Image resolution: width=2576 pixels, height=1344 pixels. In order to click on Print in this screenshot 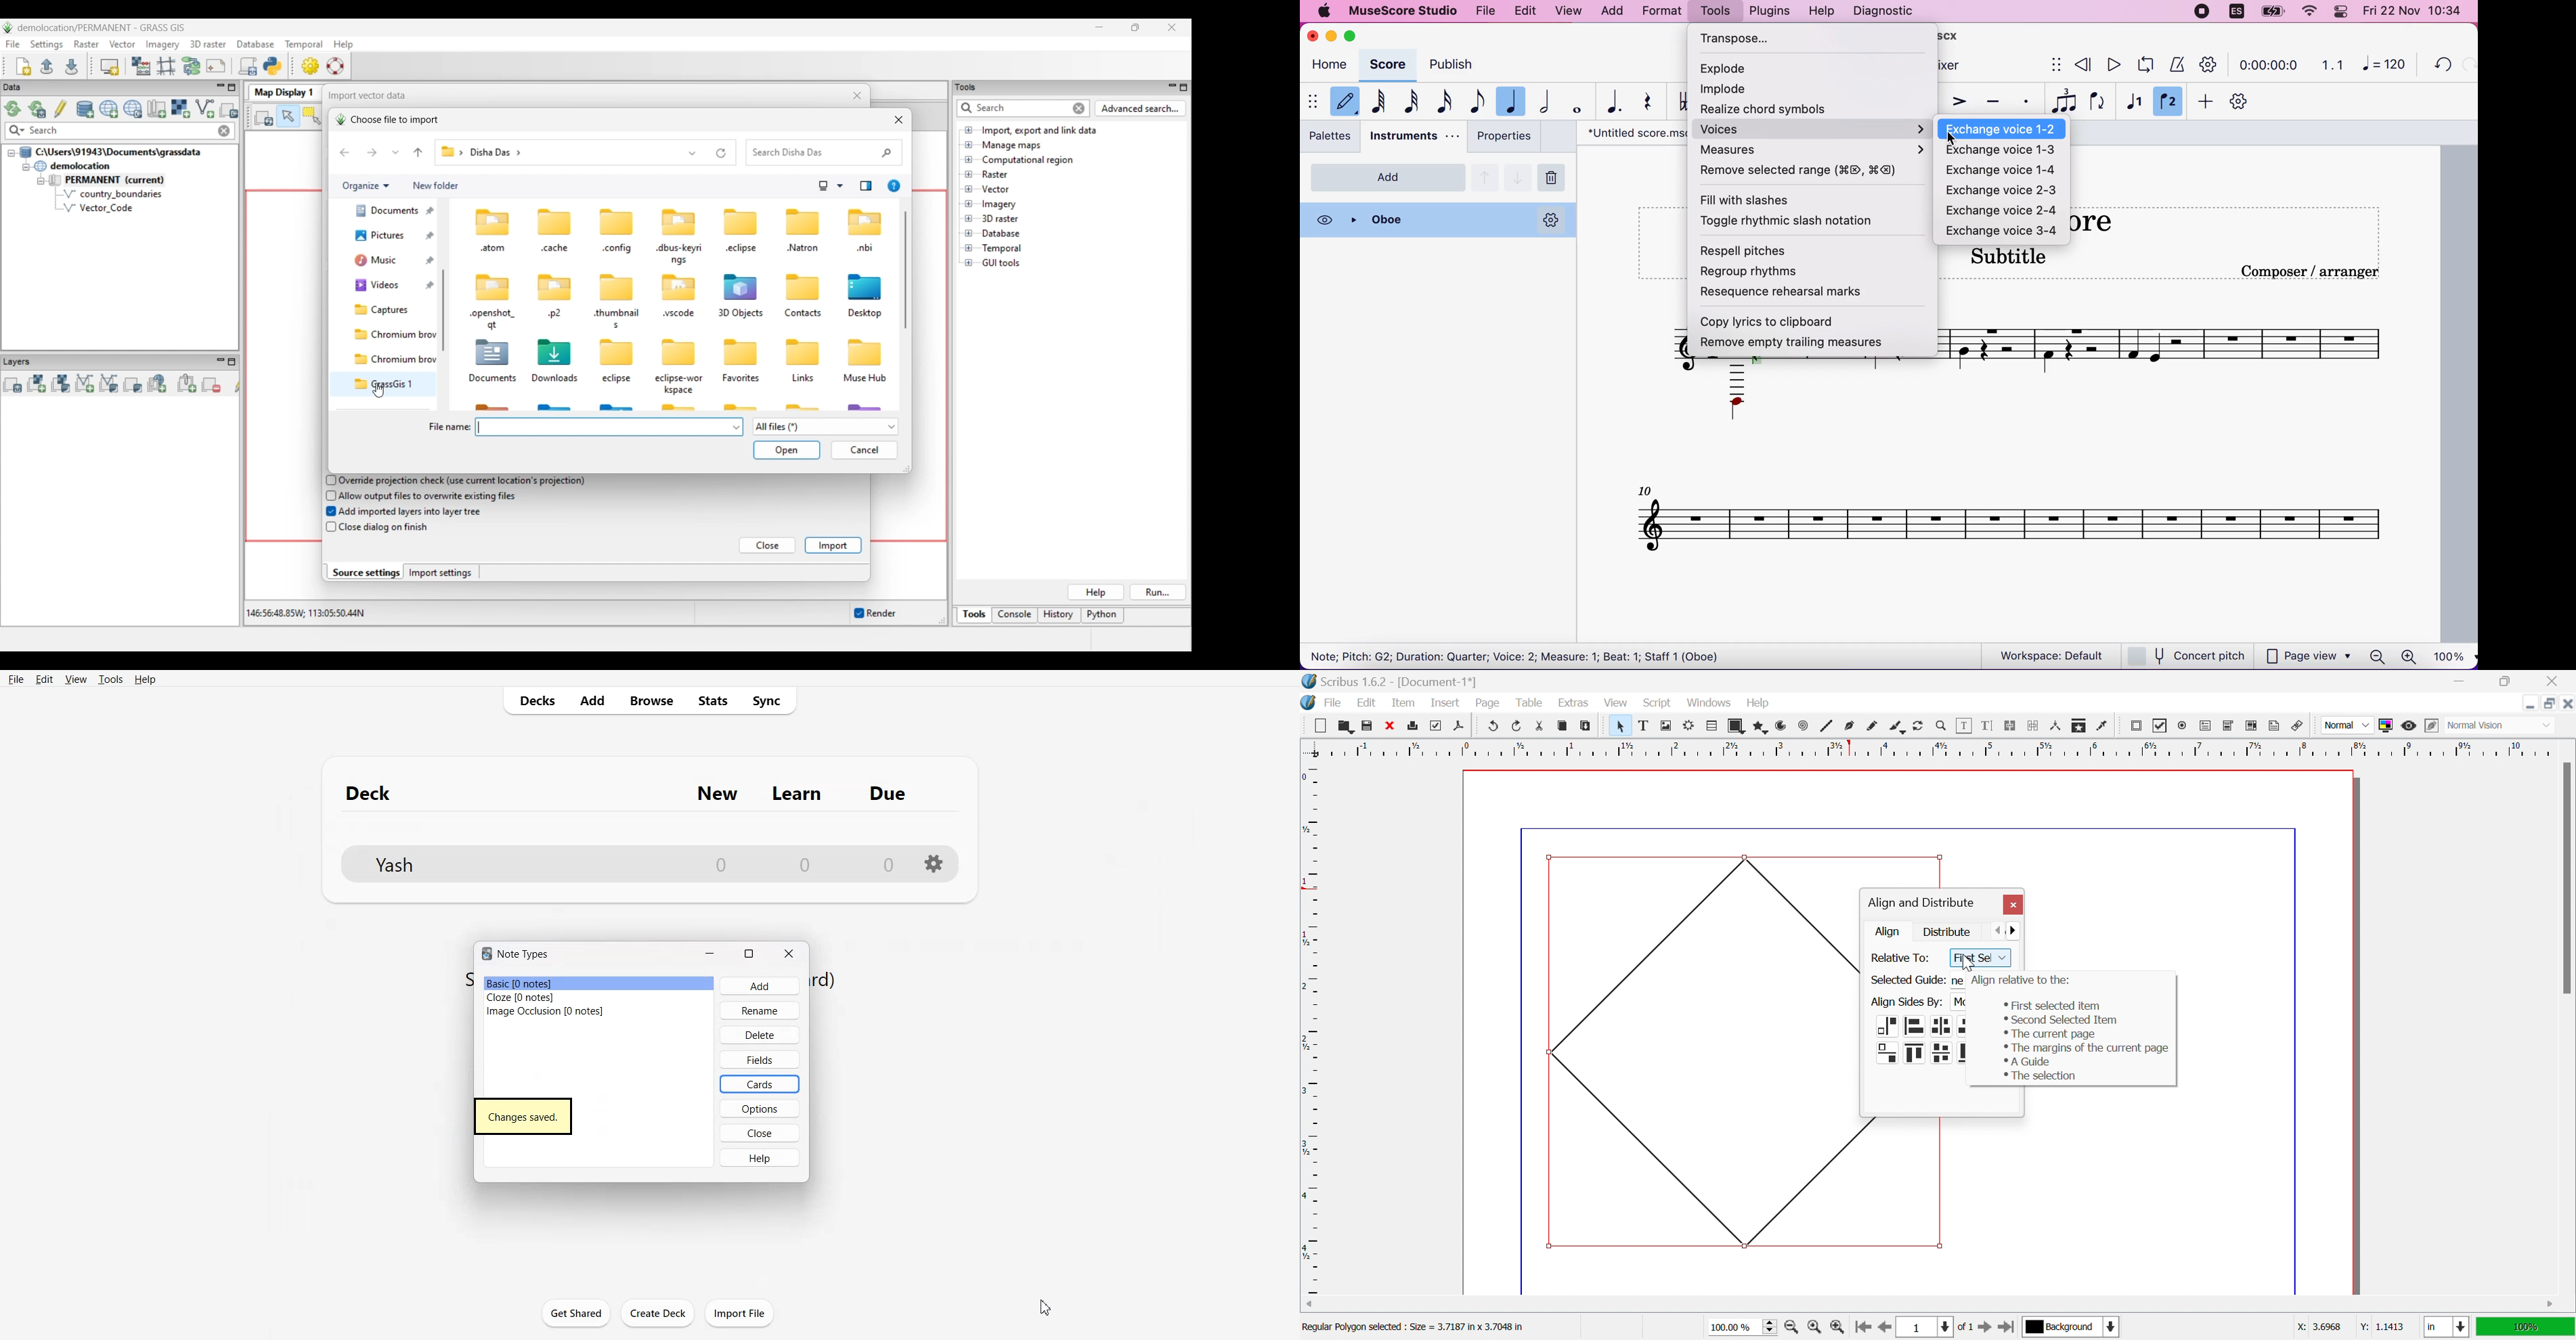, I will do `click(1433, 726)`.